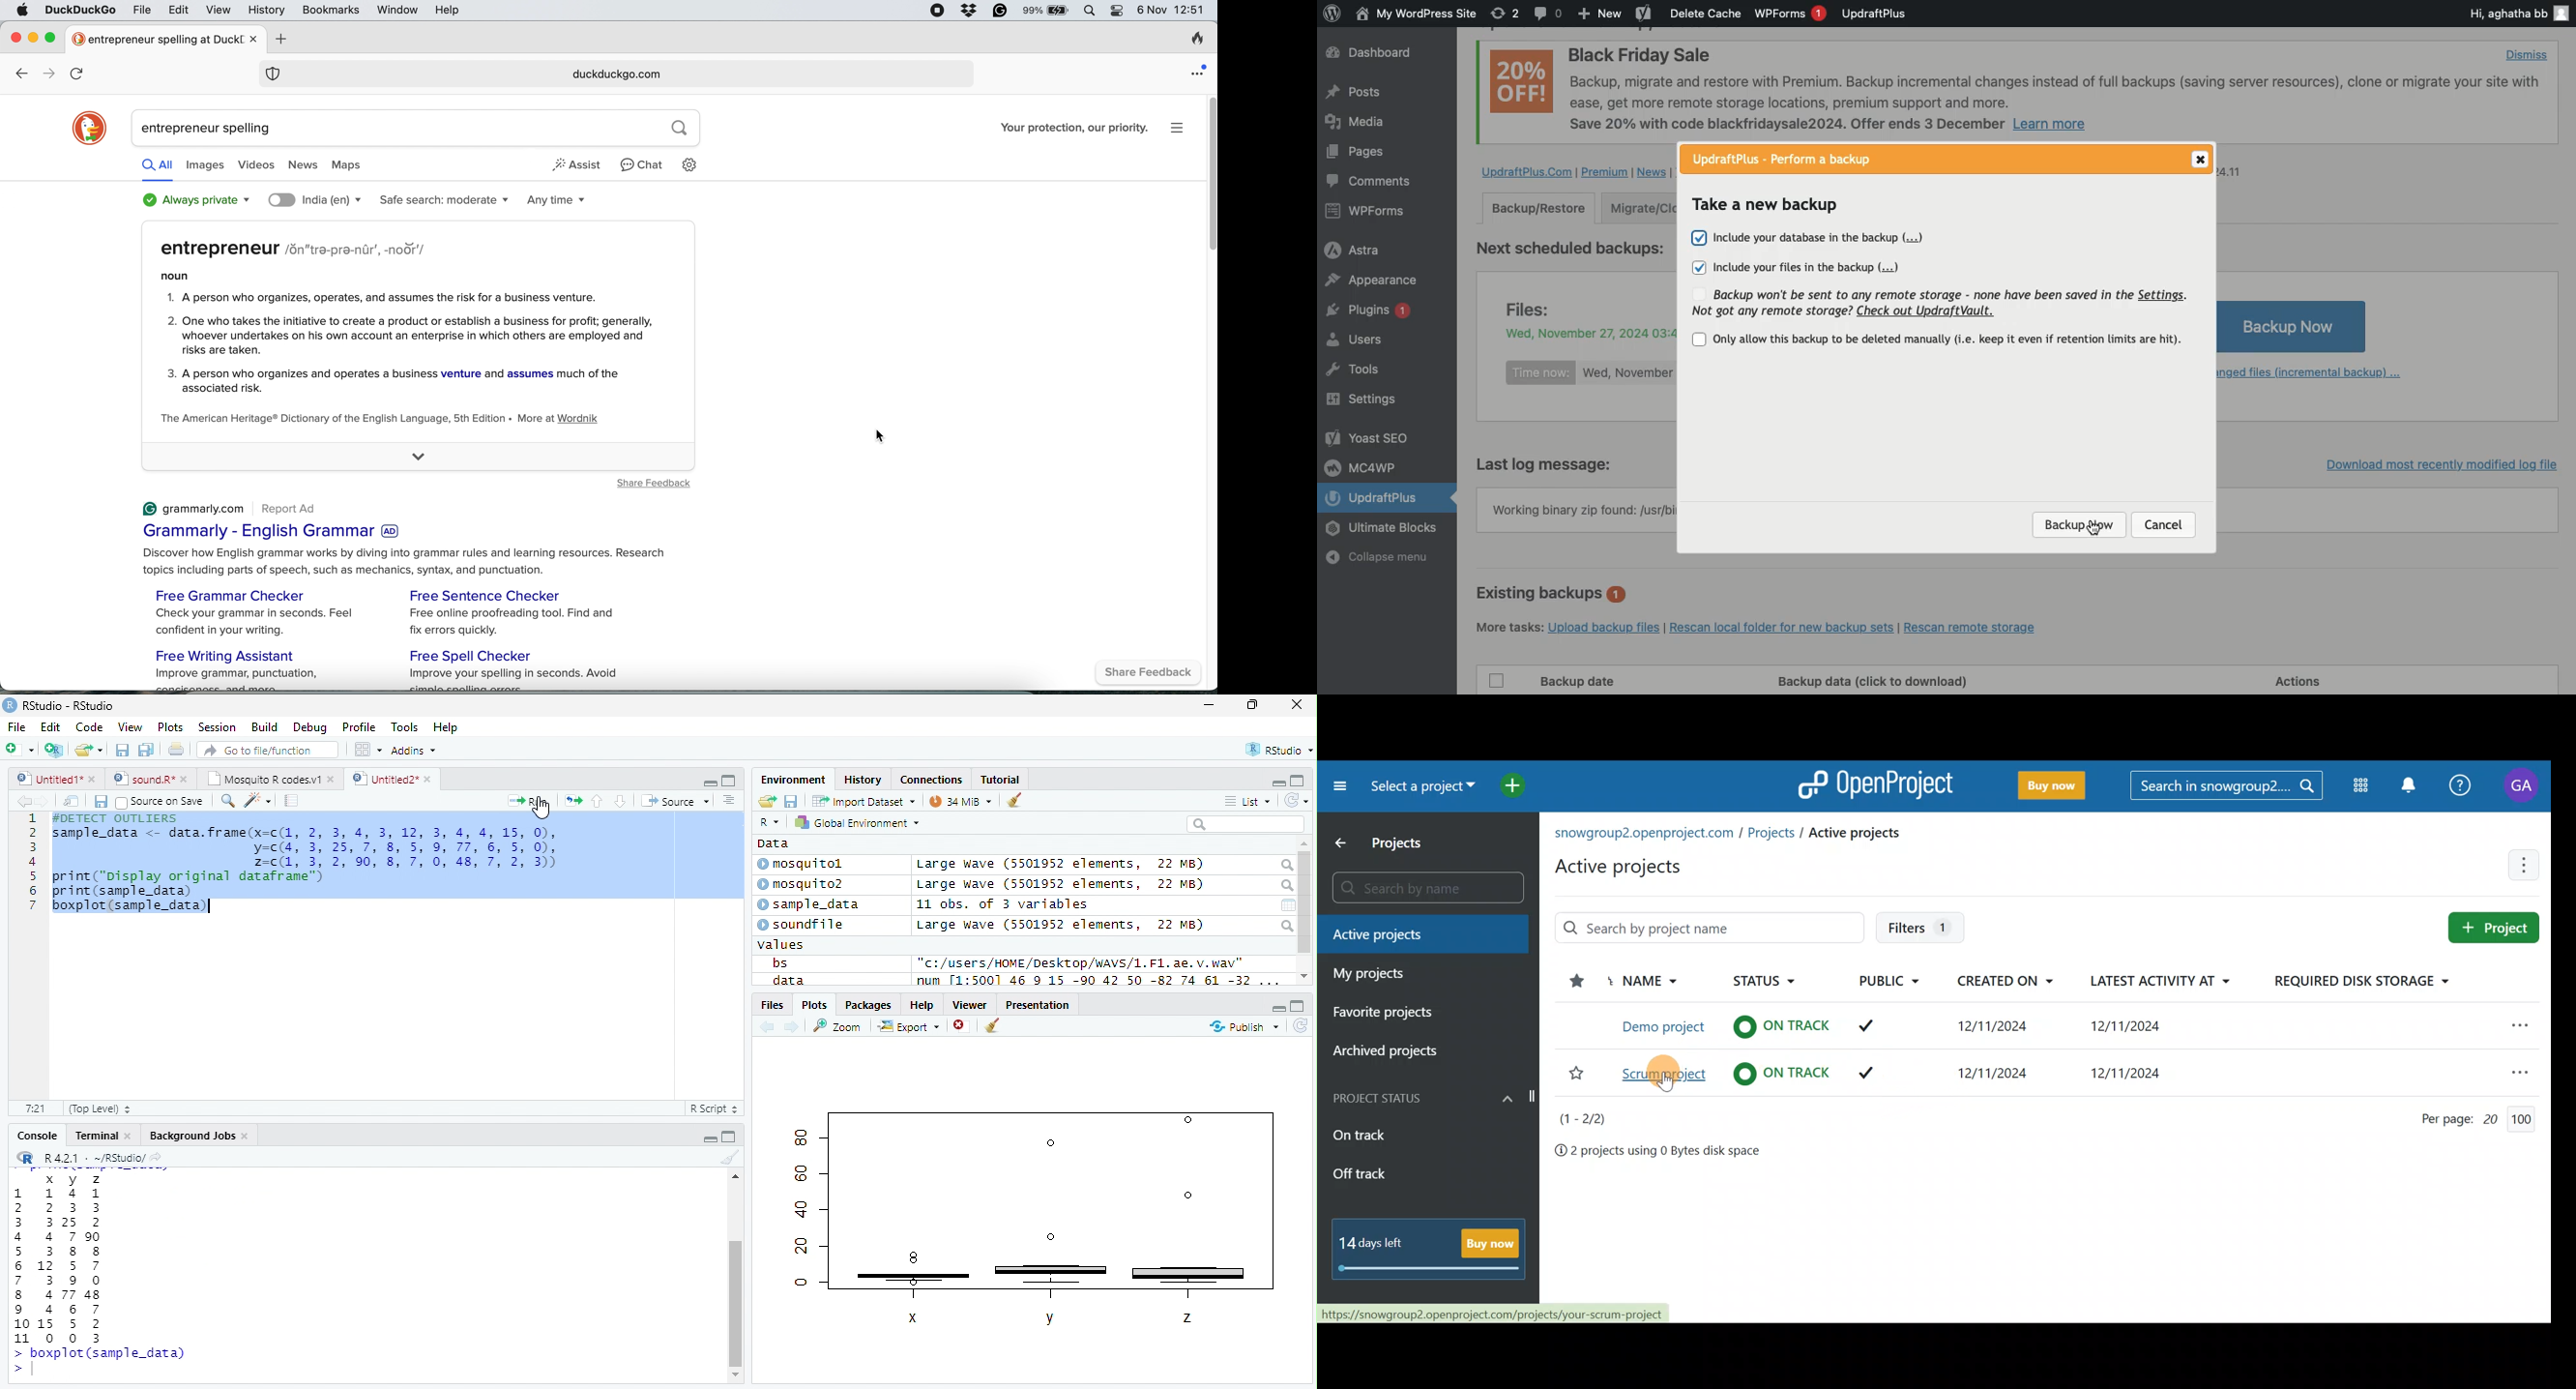 Image resolution: width=2576 pixels, height=1400 pixels. What do you see at coordinates (1298, 704) in the screenshot?
I see `closse` at bounding box center [1298, 704].